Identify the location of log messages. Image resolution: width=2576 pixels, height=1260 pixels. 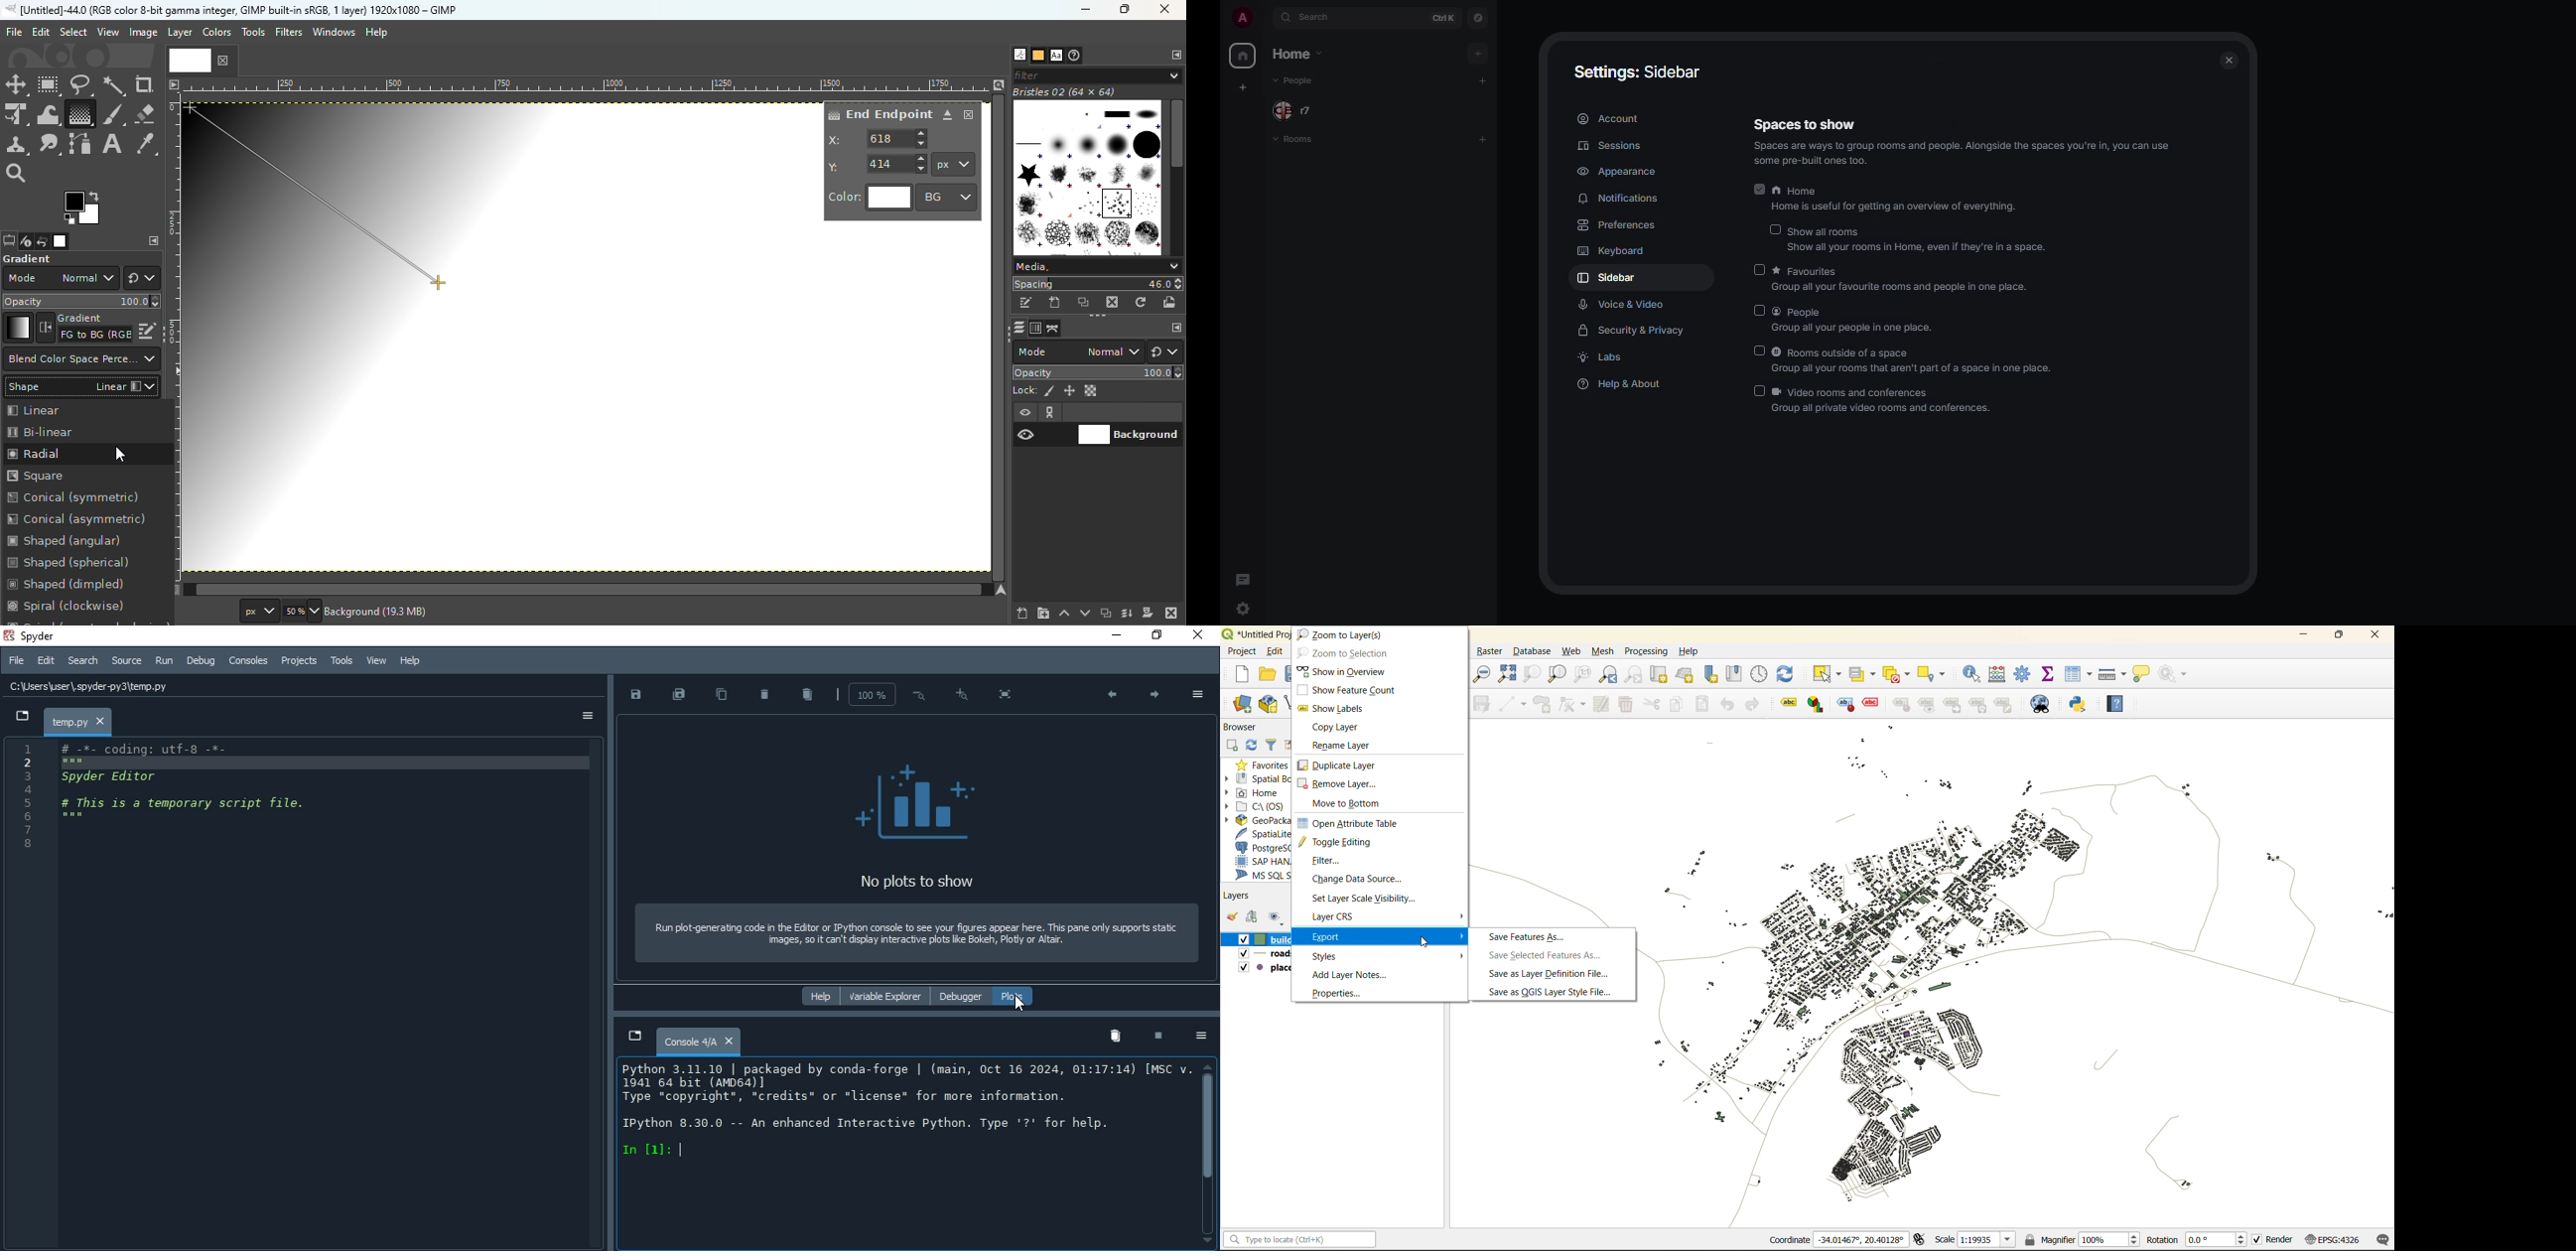
(2381, 1239).